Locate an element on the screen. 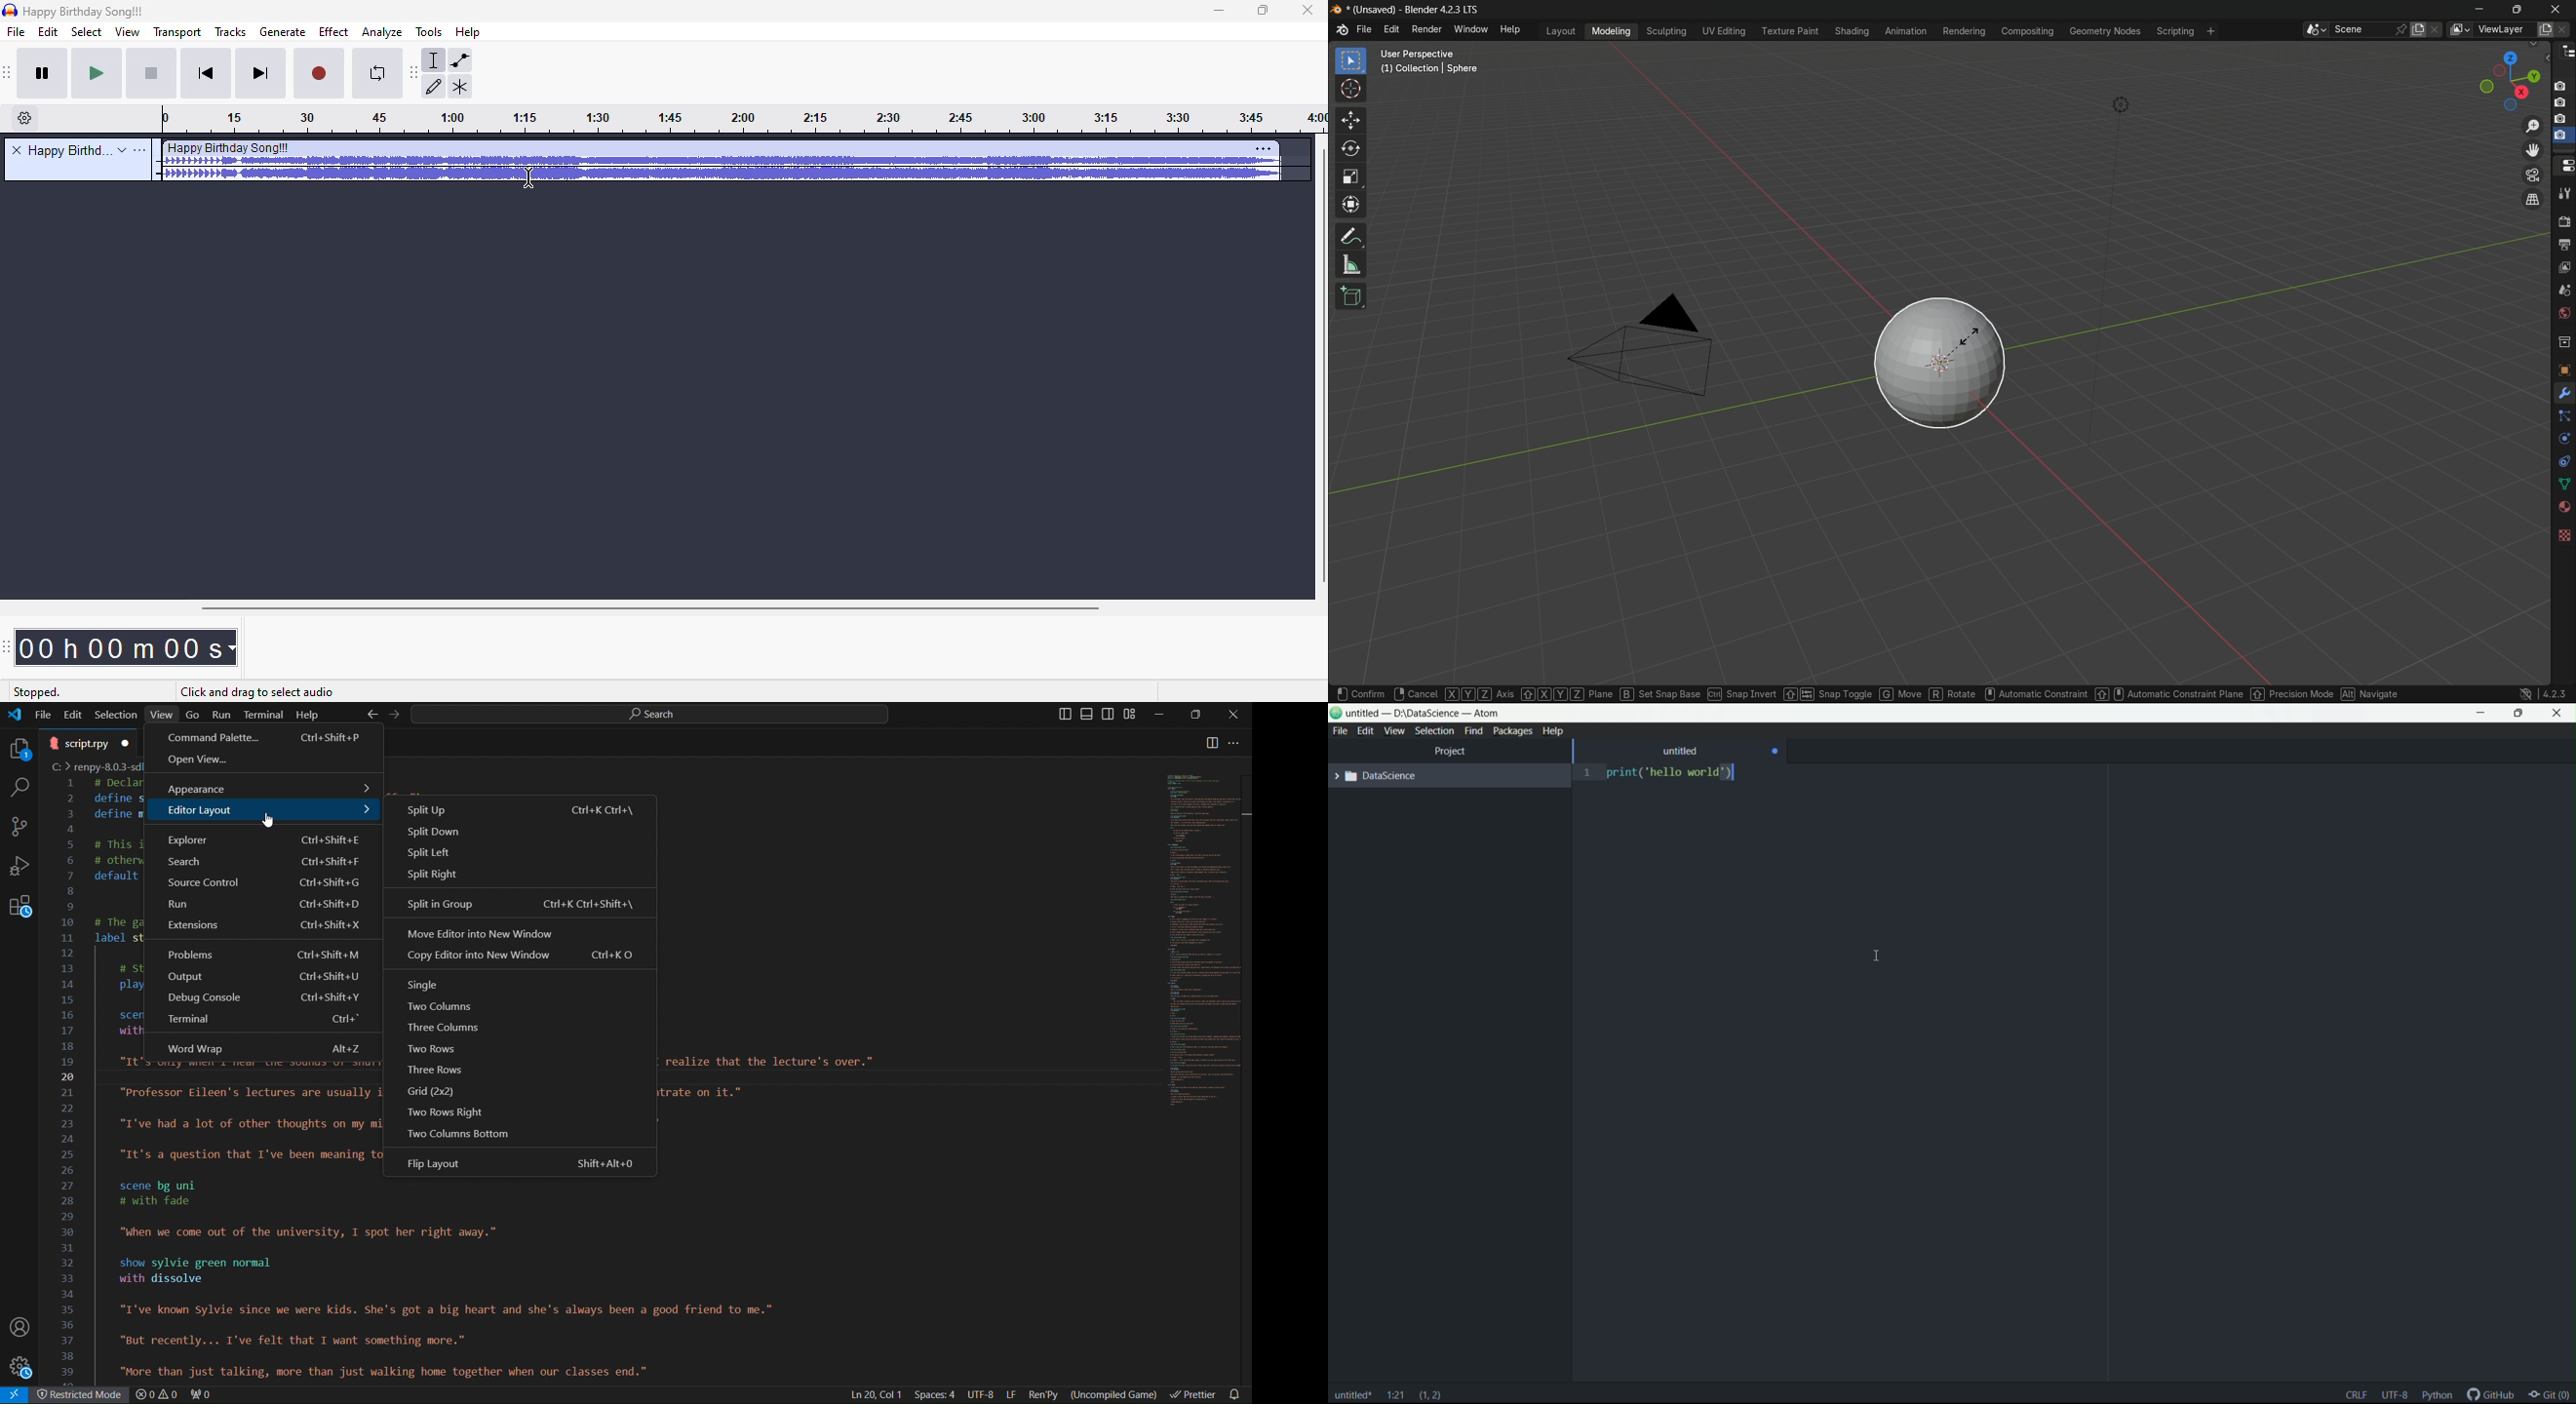 This screenshot has width=2576, height=1428. logo is located at coordinates (1337, 713).